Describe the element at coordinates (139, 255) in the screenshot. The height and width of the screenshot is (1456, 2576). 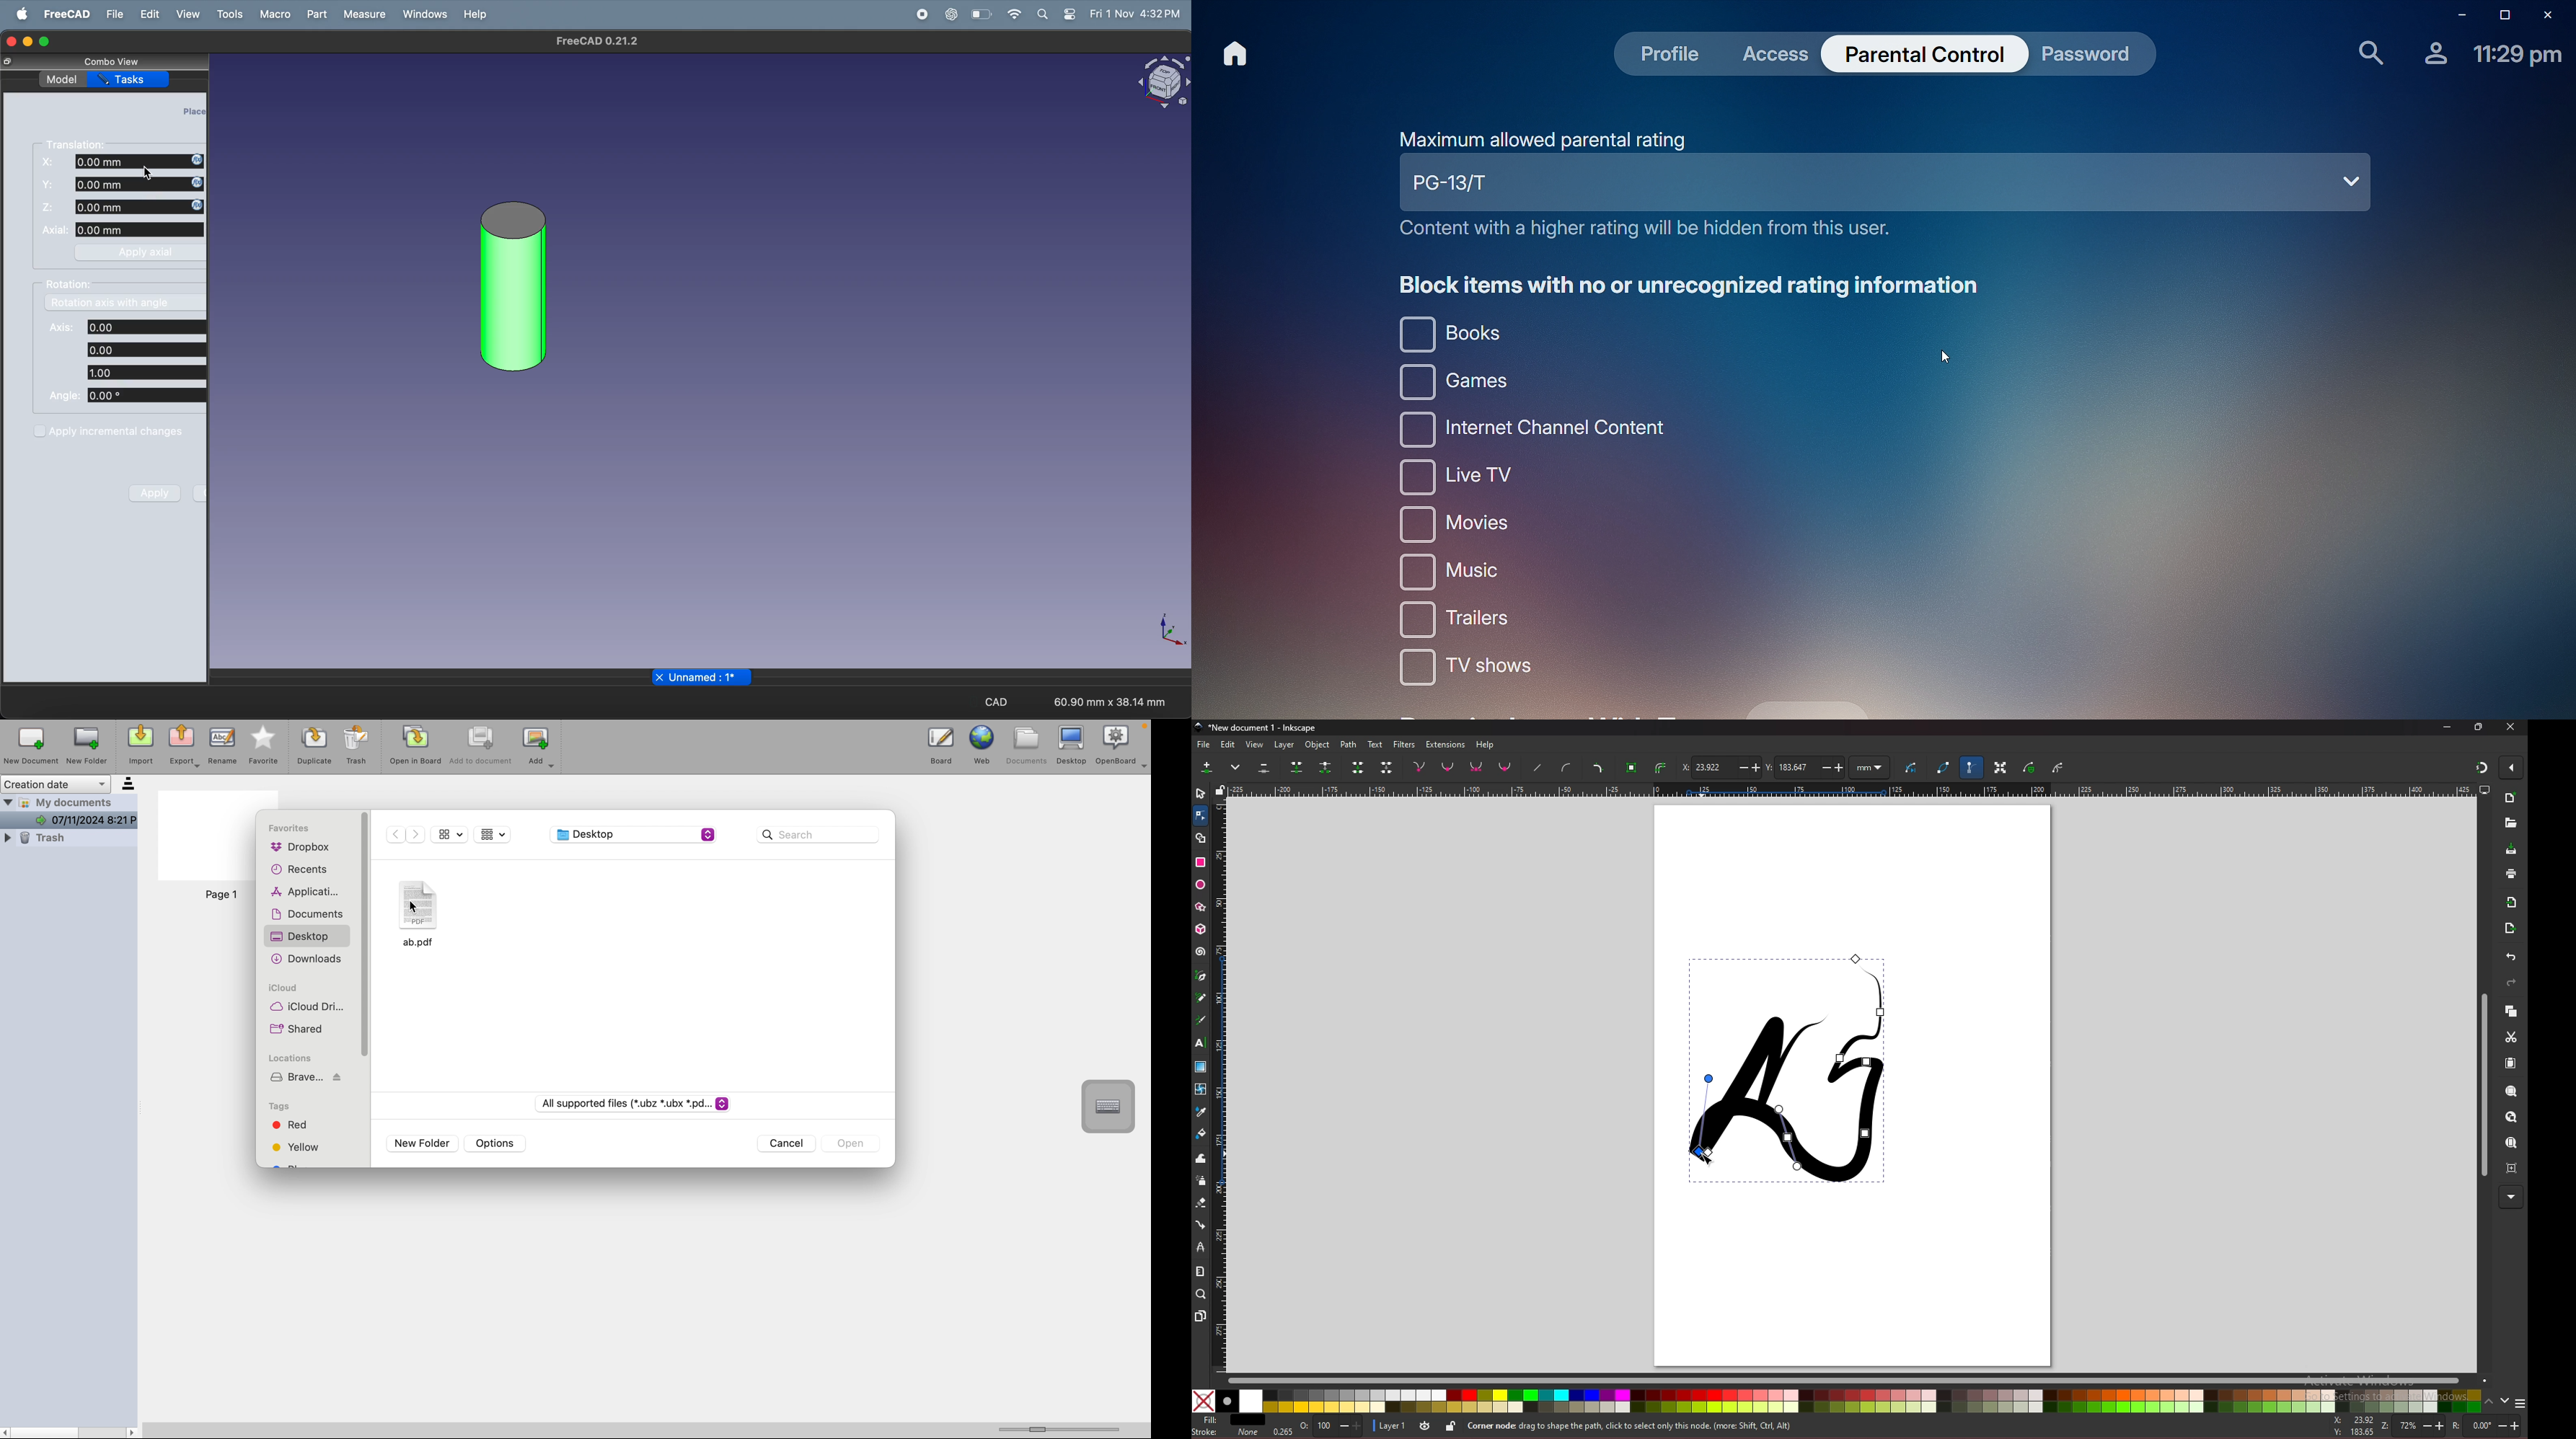
I see `apply axial` at that location.